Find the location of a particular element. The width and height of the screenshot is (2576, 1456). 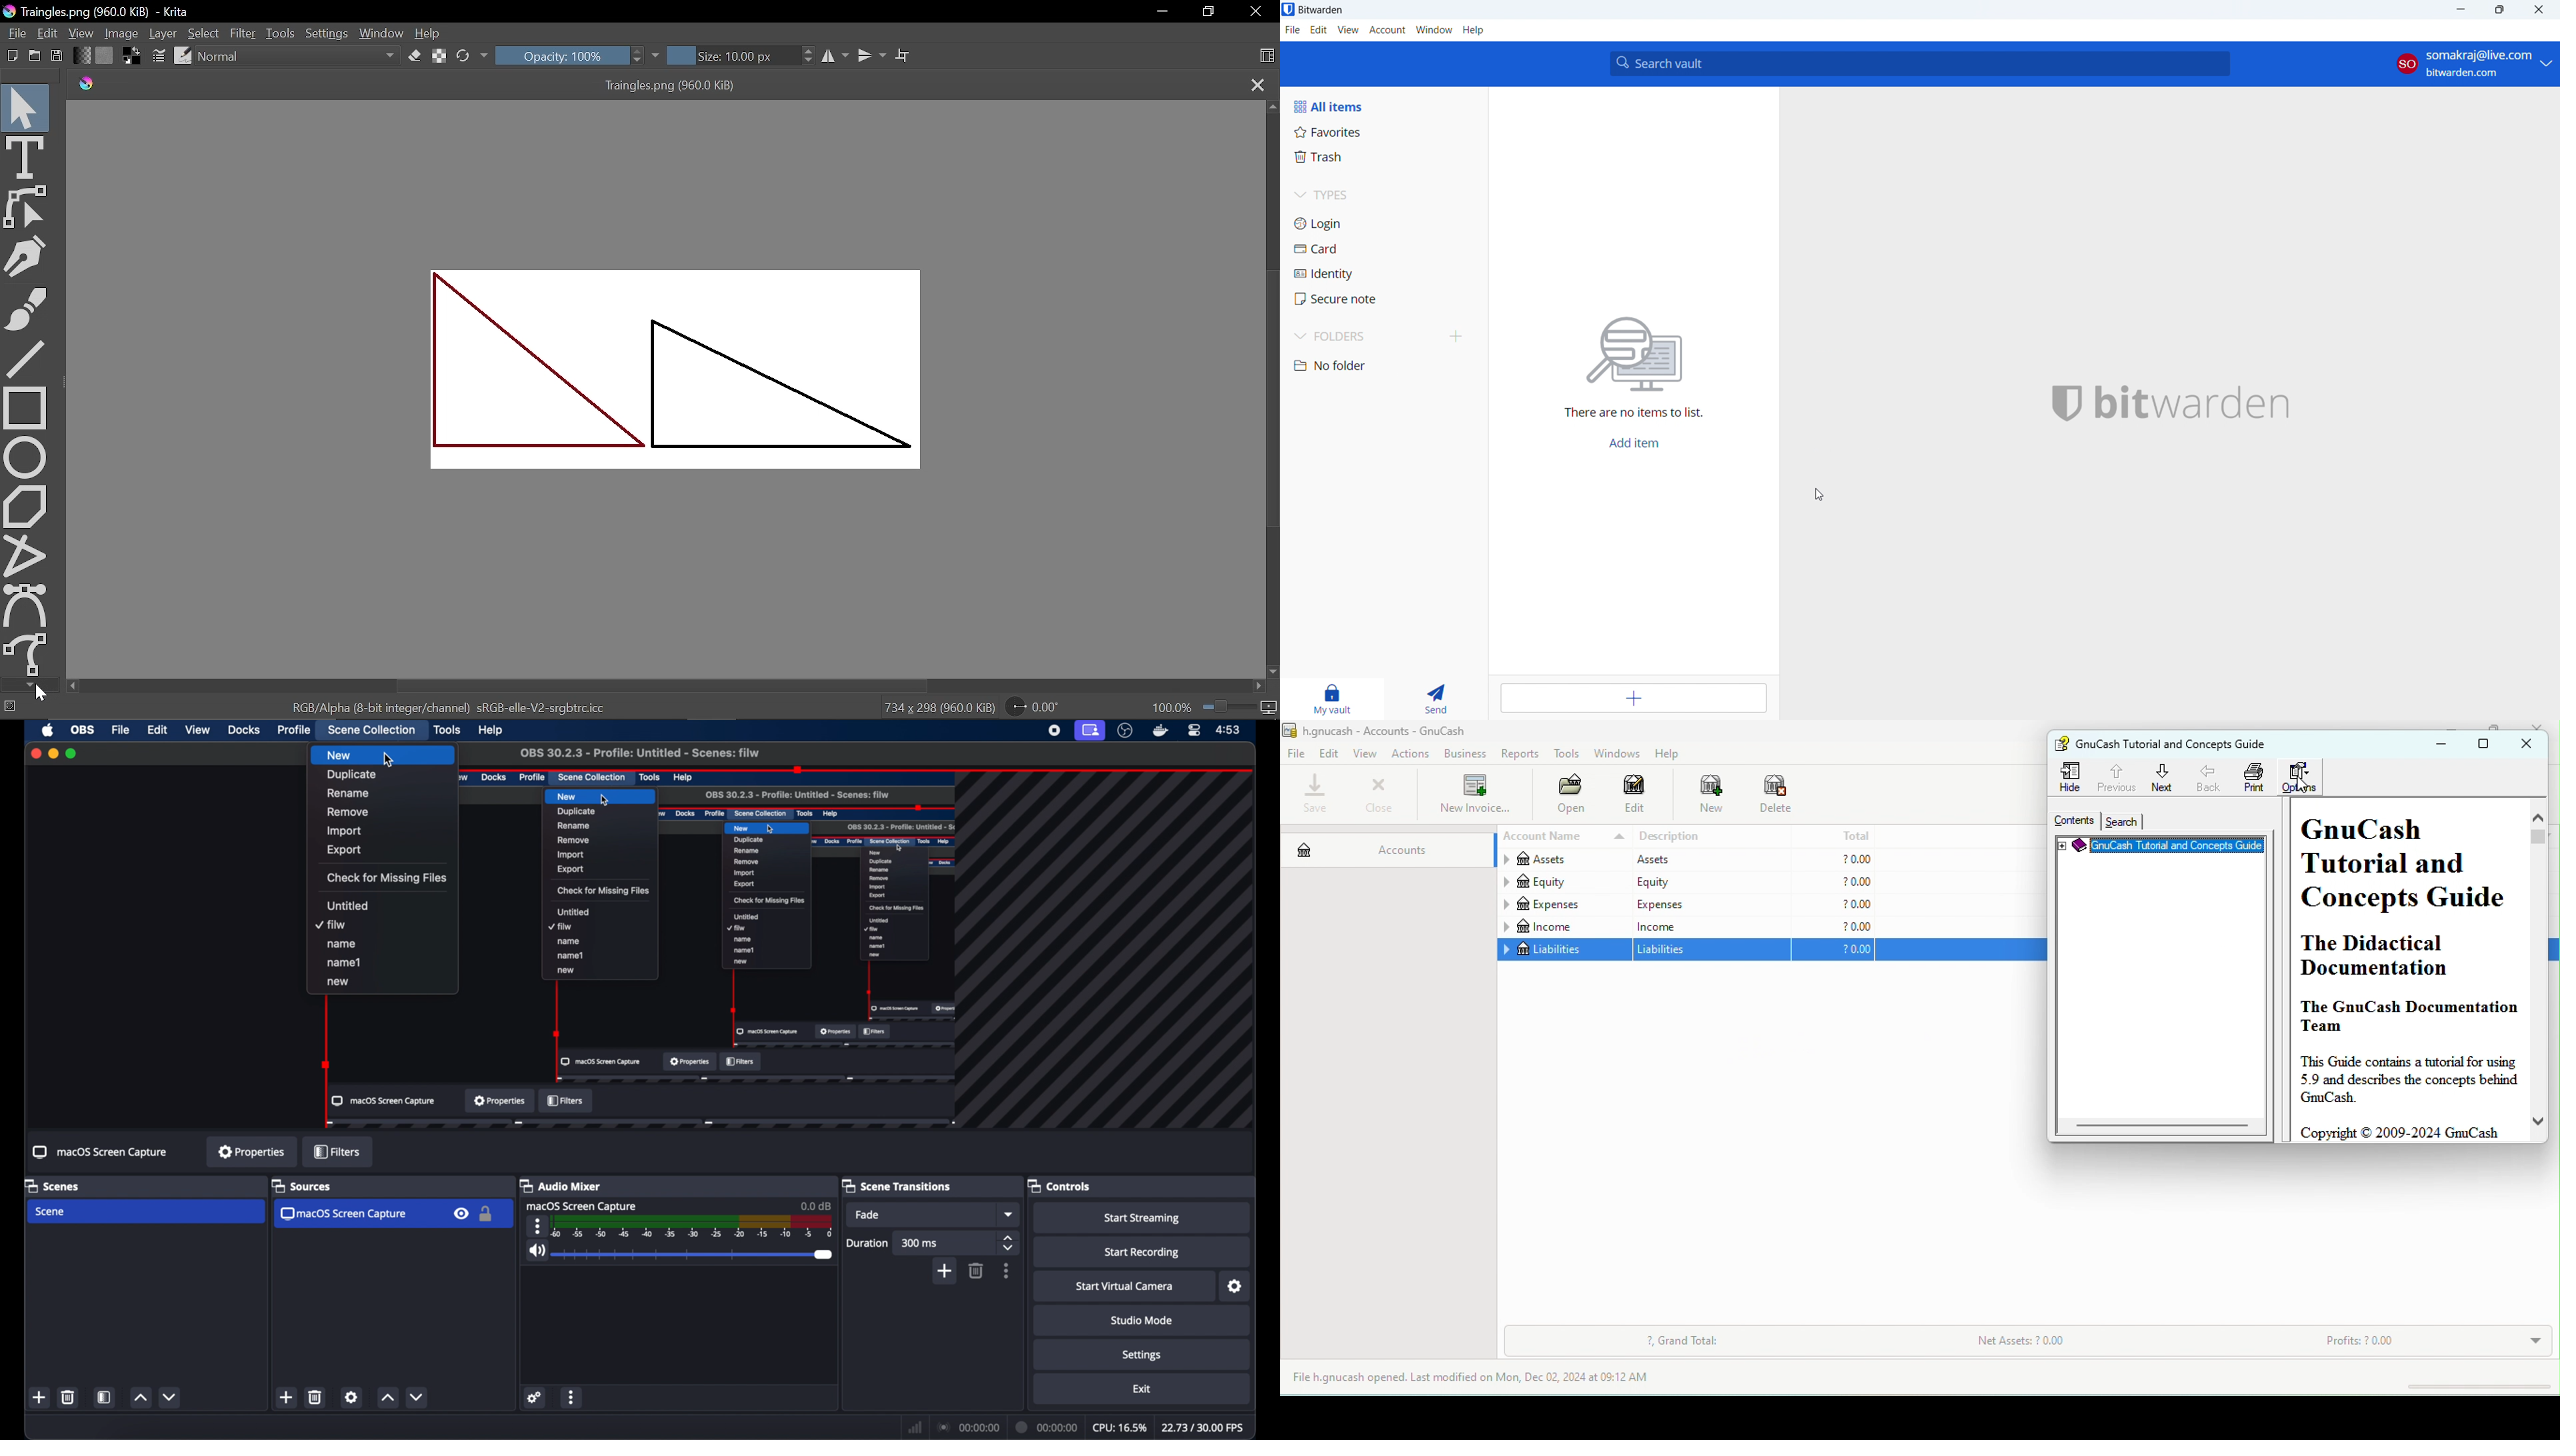

sources is located at coordinates (301, 1187).